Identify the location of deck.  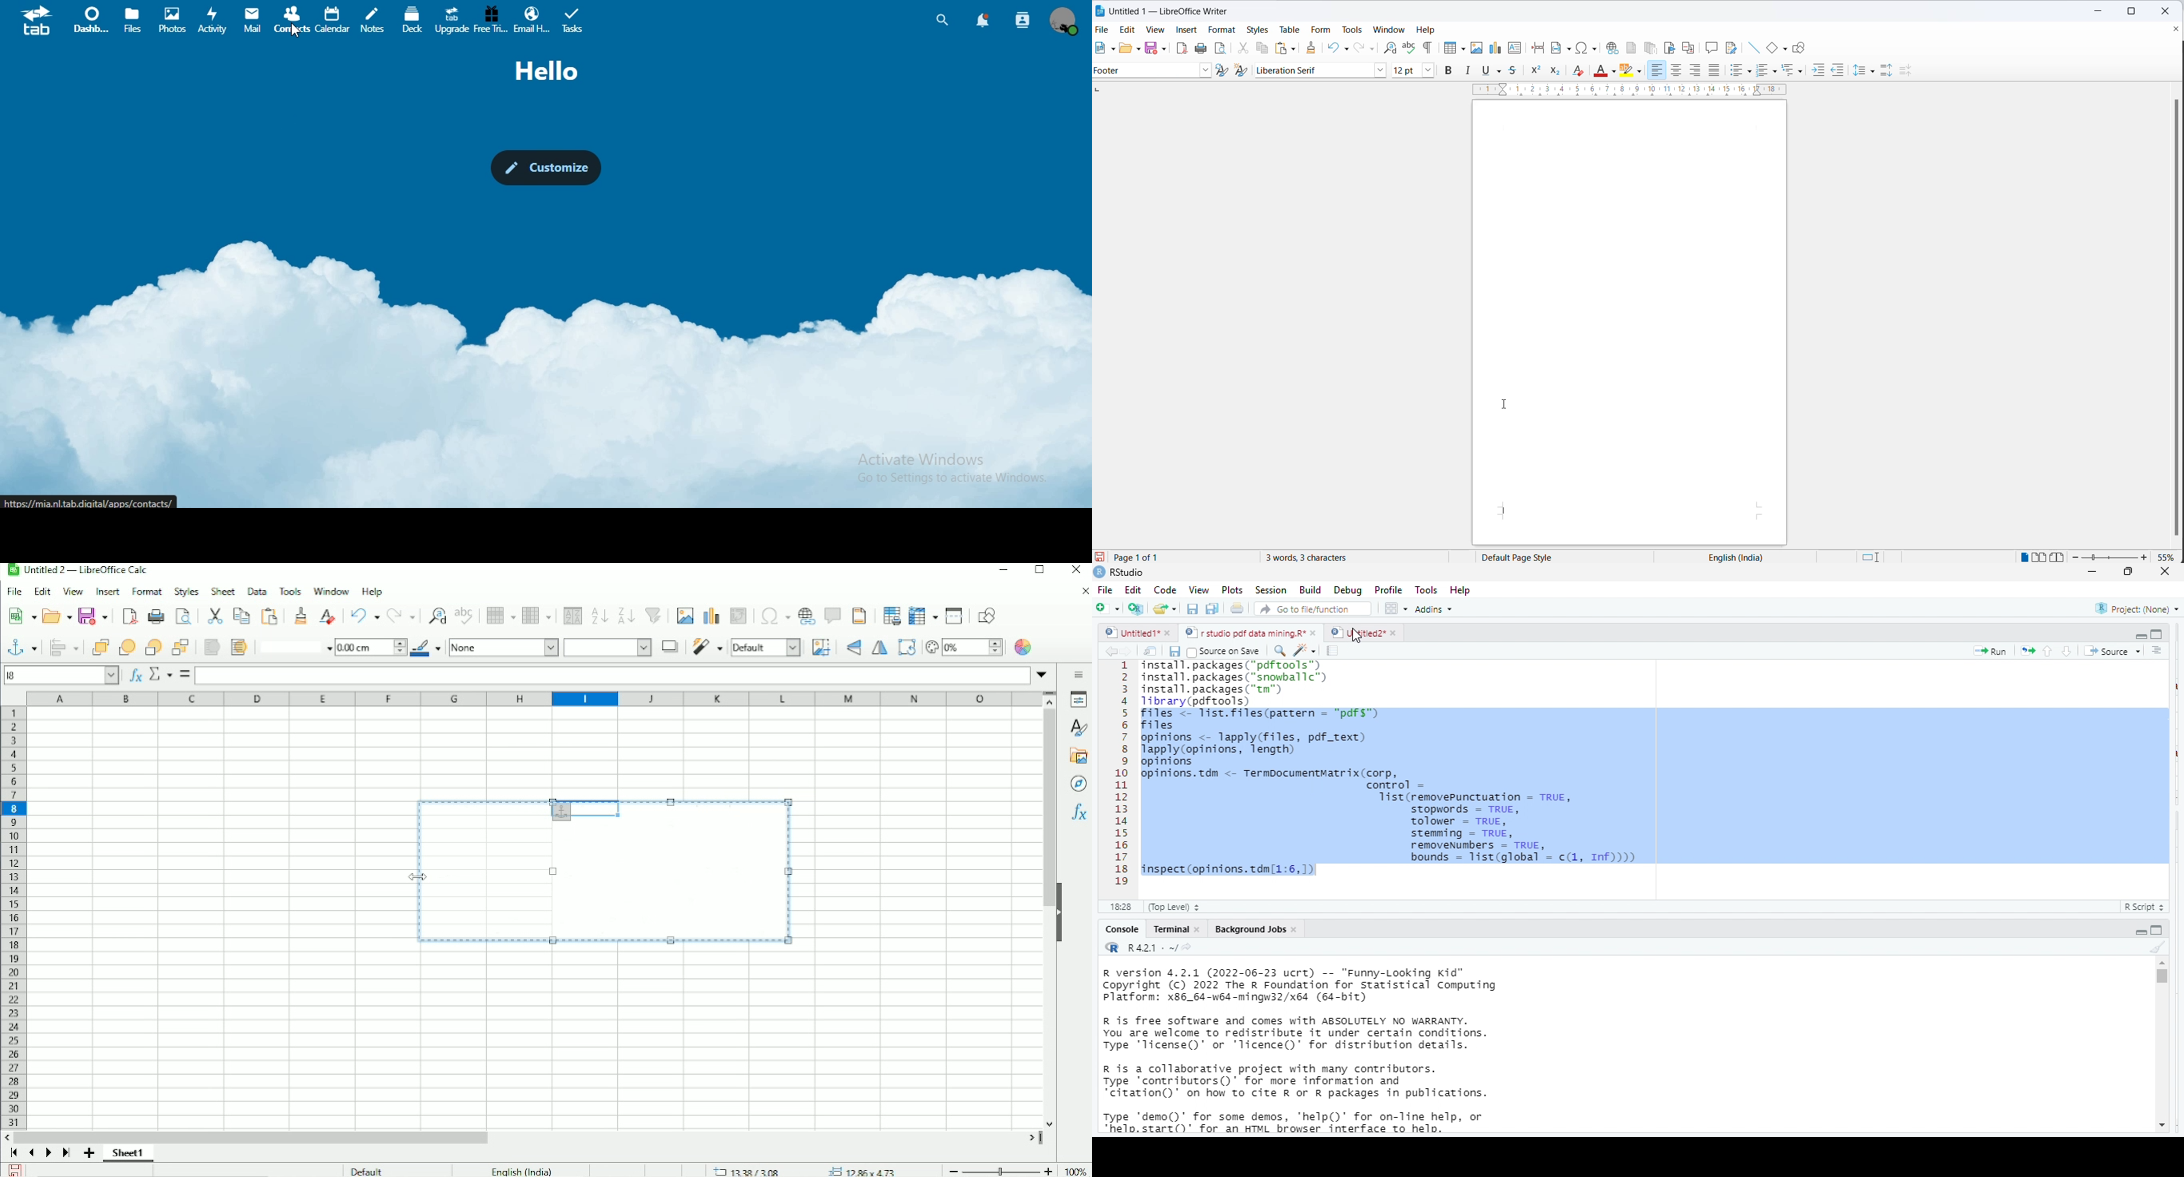
(414, 21).